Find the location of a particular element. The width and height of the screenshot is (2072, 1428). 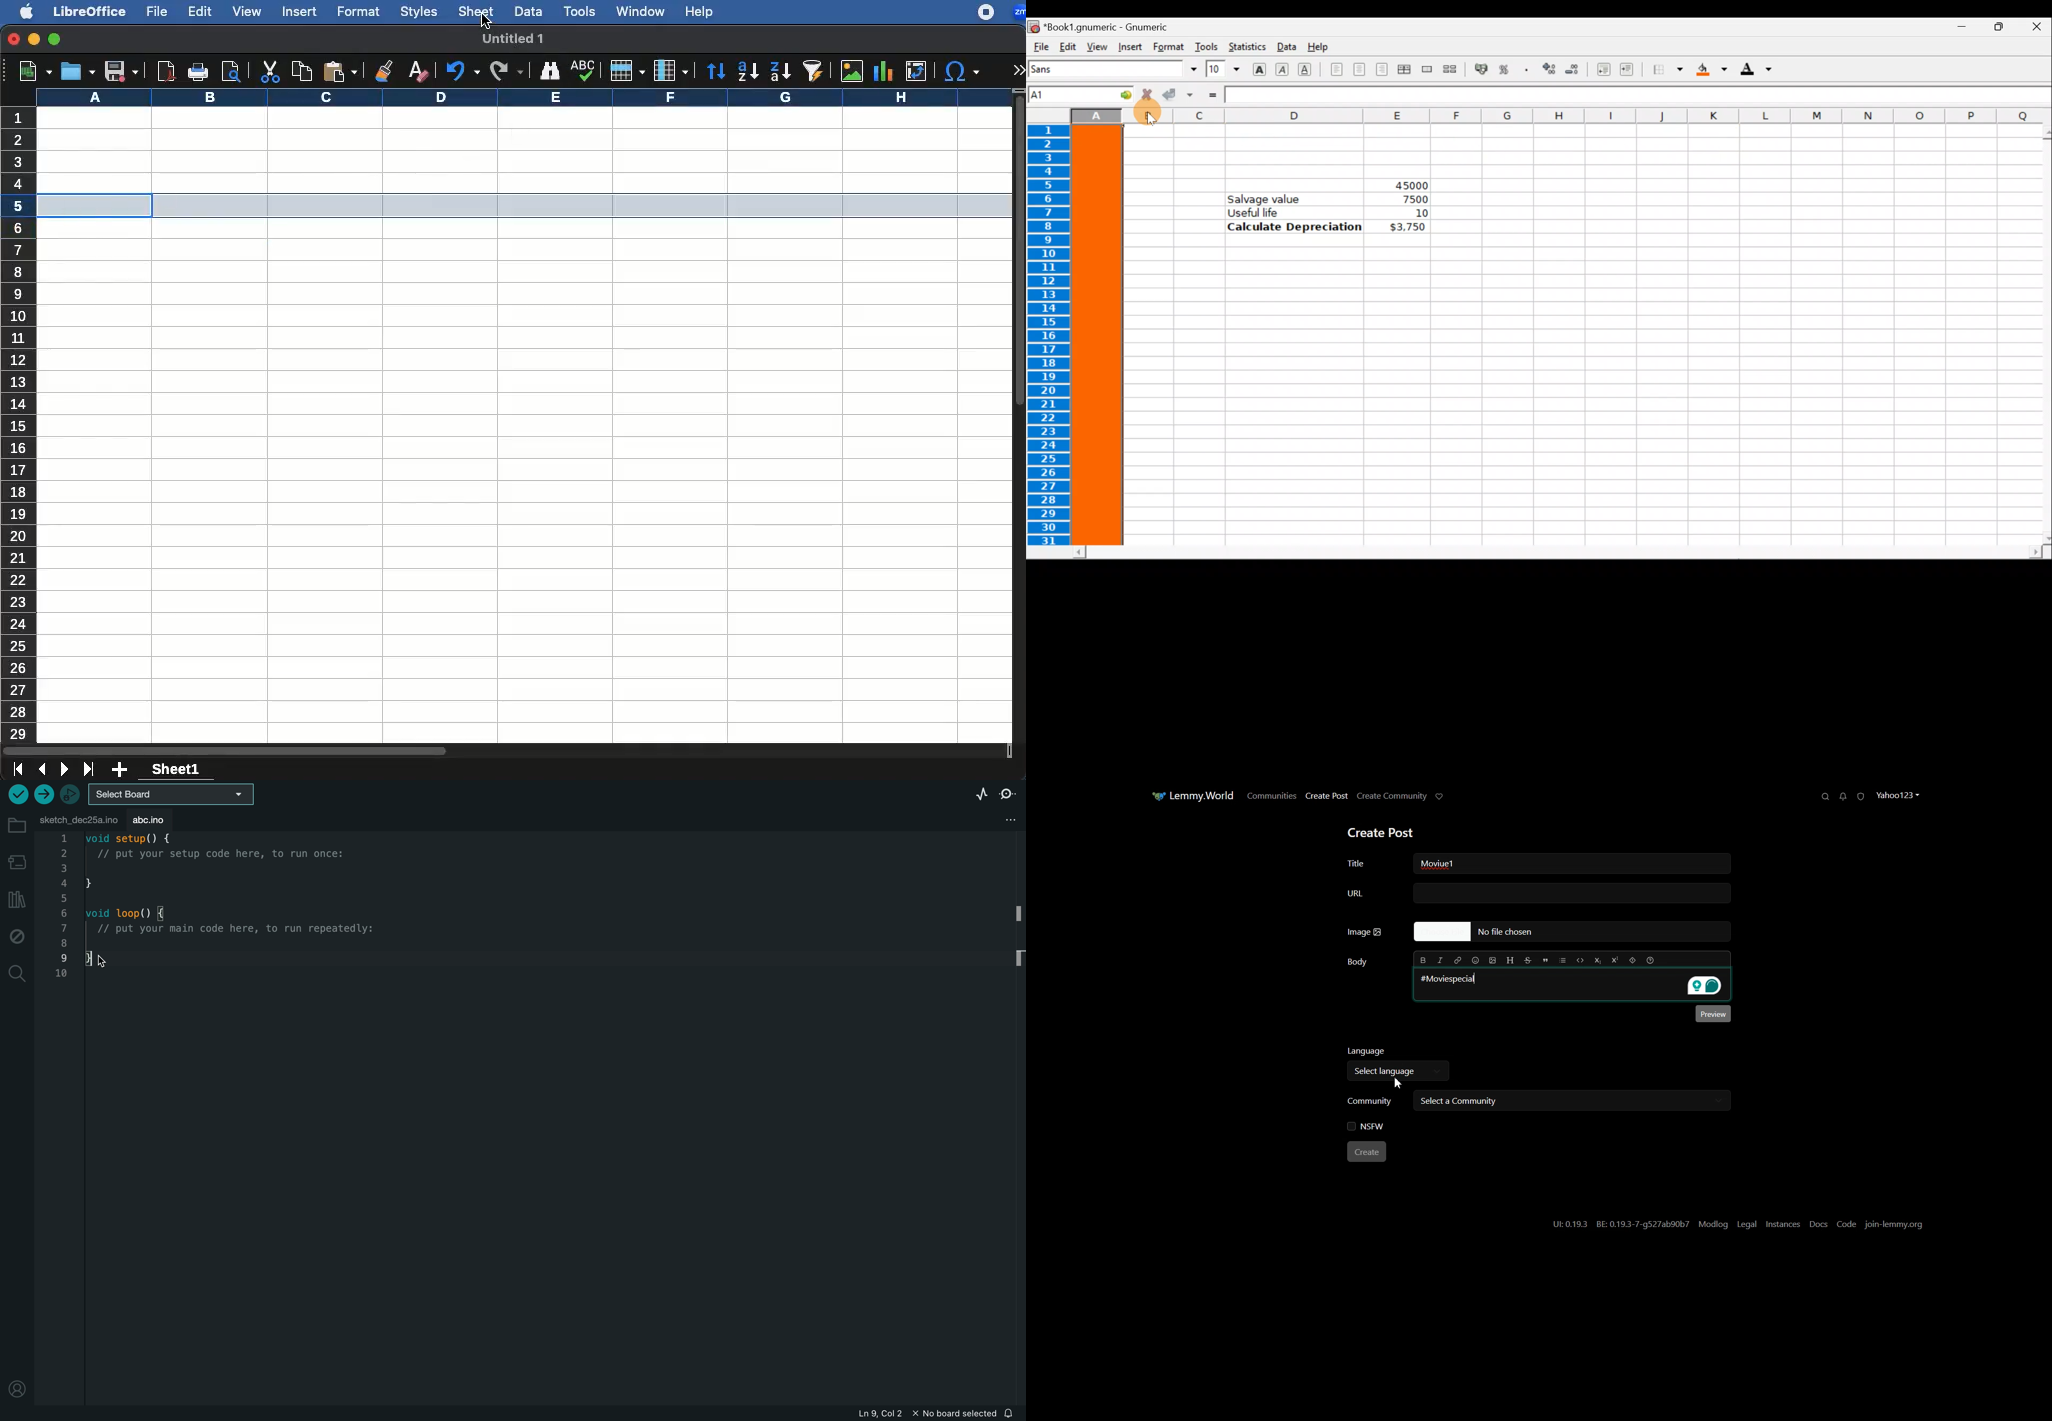

maximize is located at coordinates (54, 39).